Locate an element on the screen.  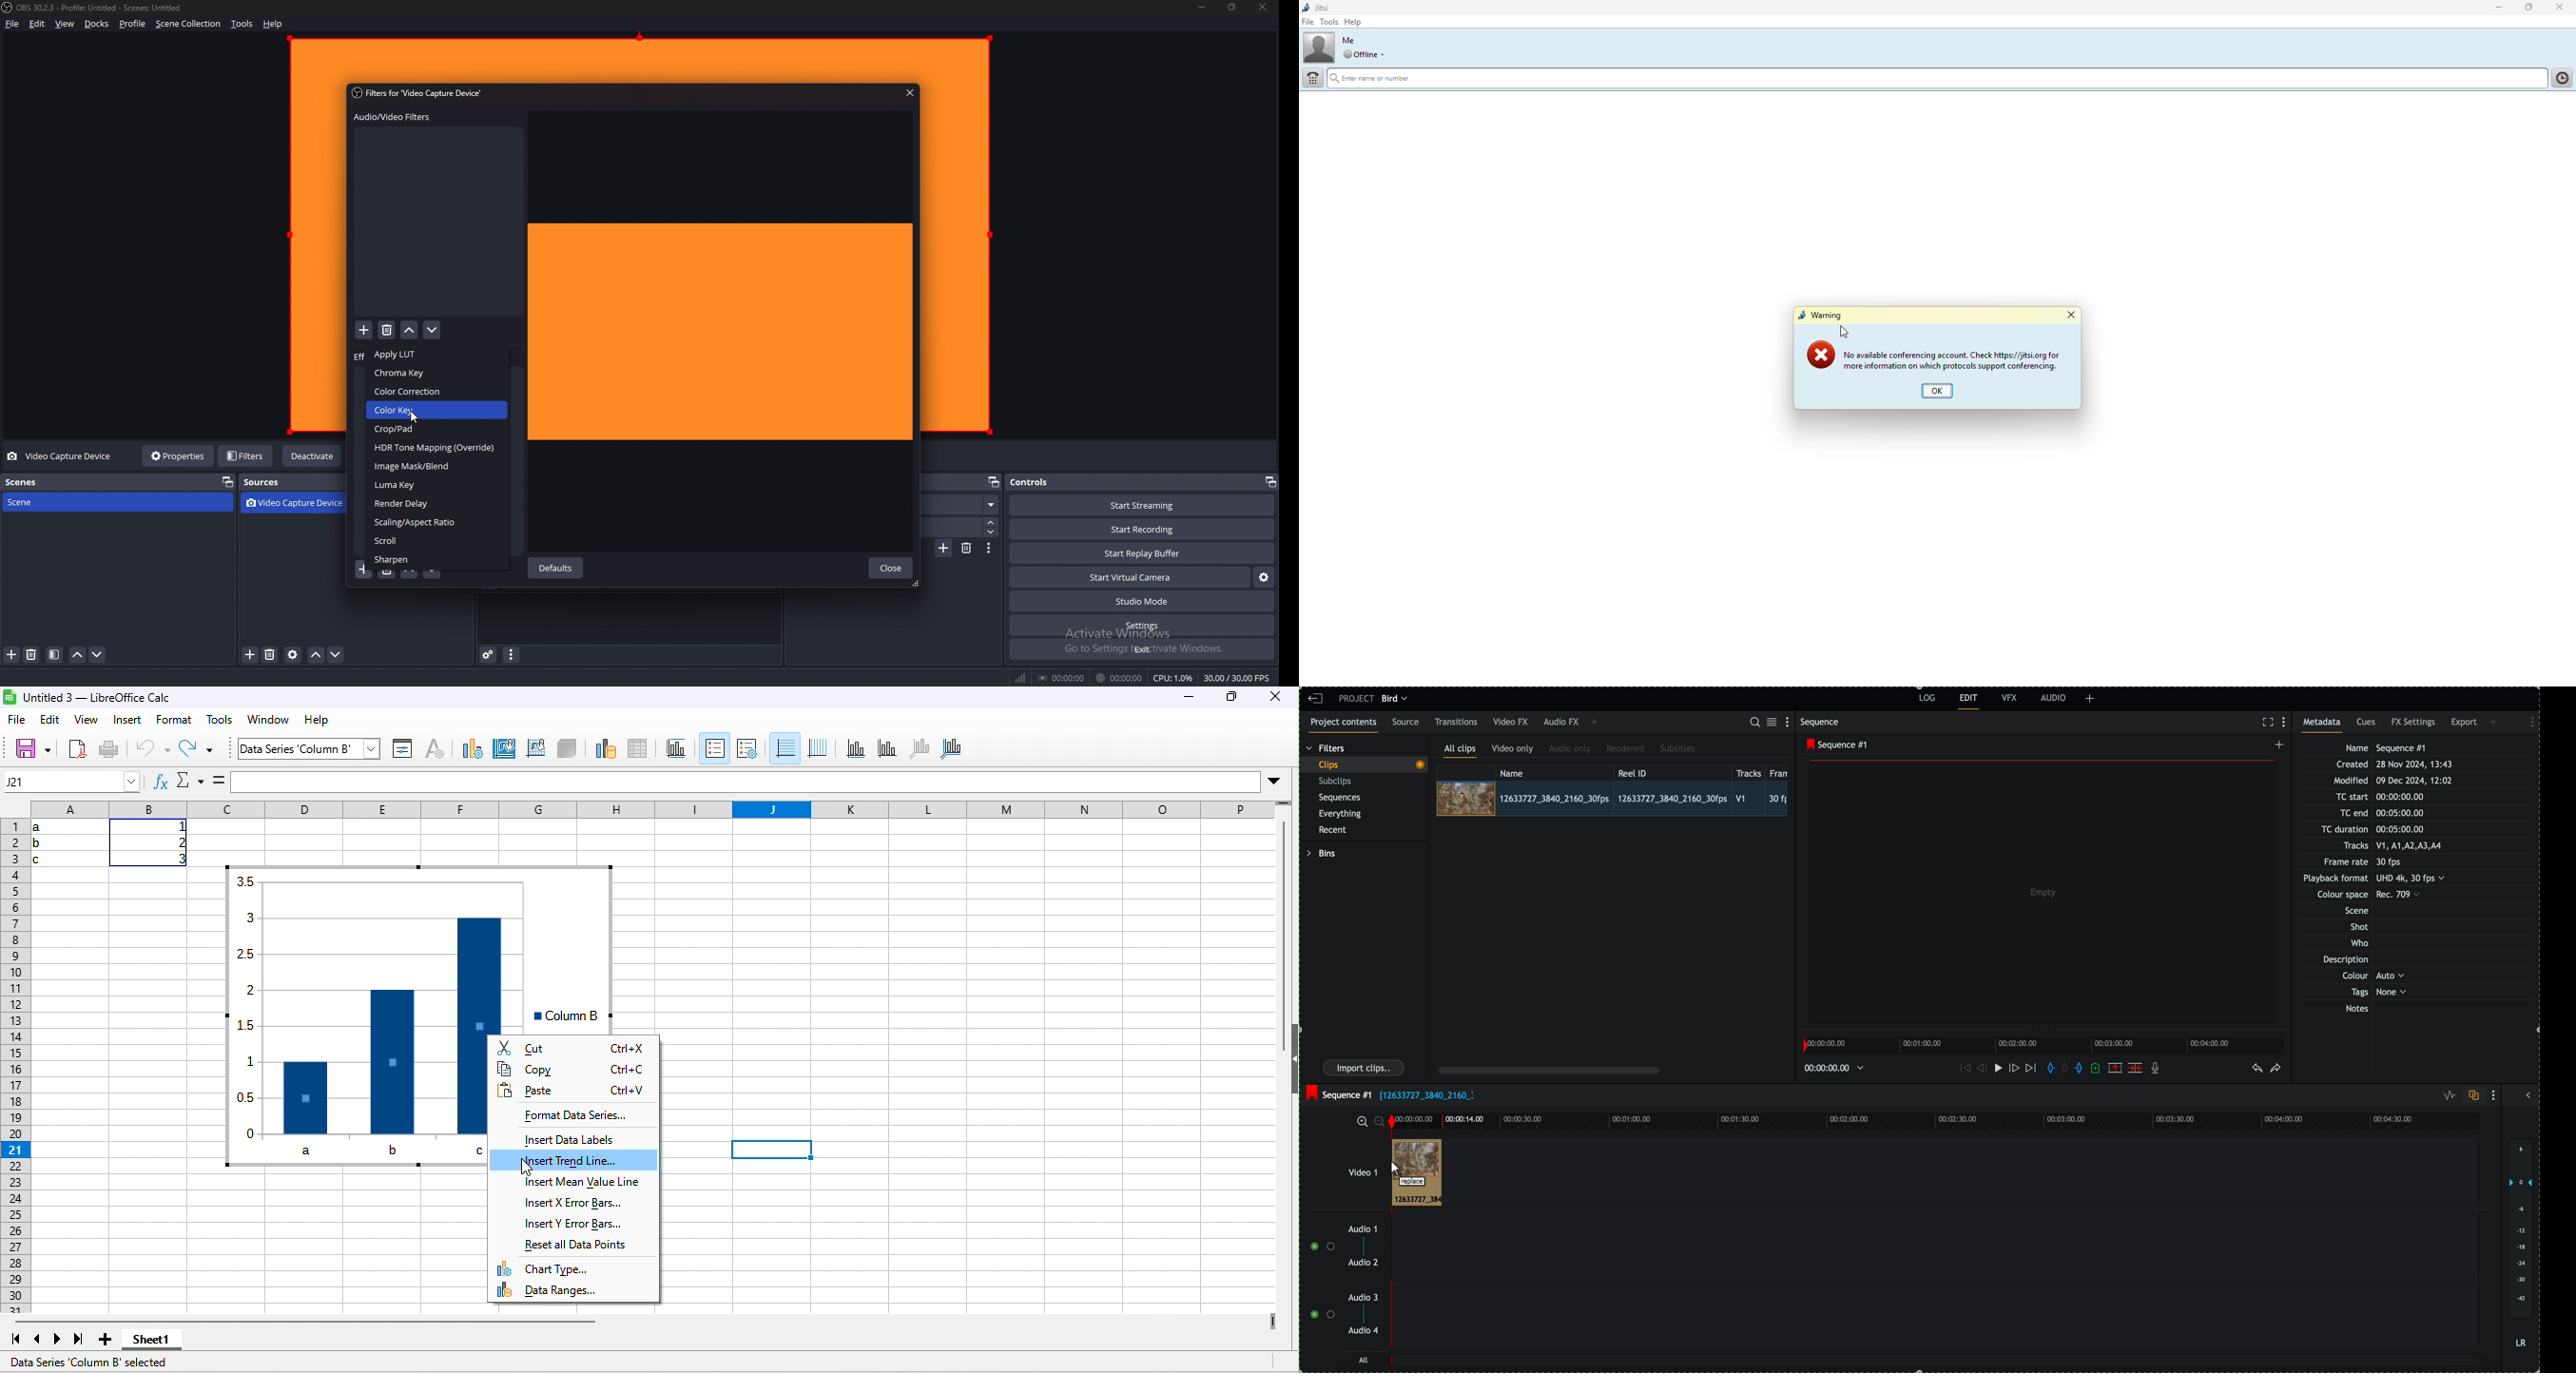
formula is located at coordinates (217, 778).